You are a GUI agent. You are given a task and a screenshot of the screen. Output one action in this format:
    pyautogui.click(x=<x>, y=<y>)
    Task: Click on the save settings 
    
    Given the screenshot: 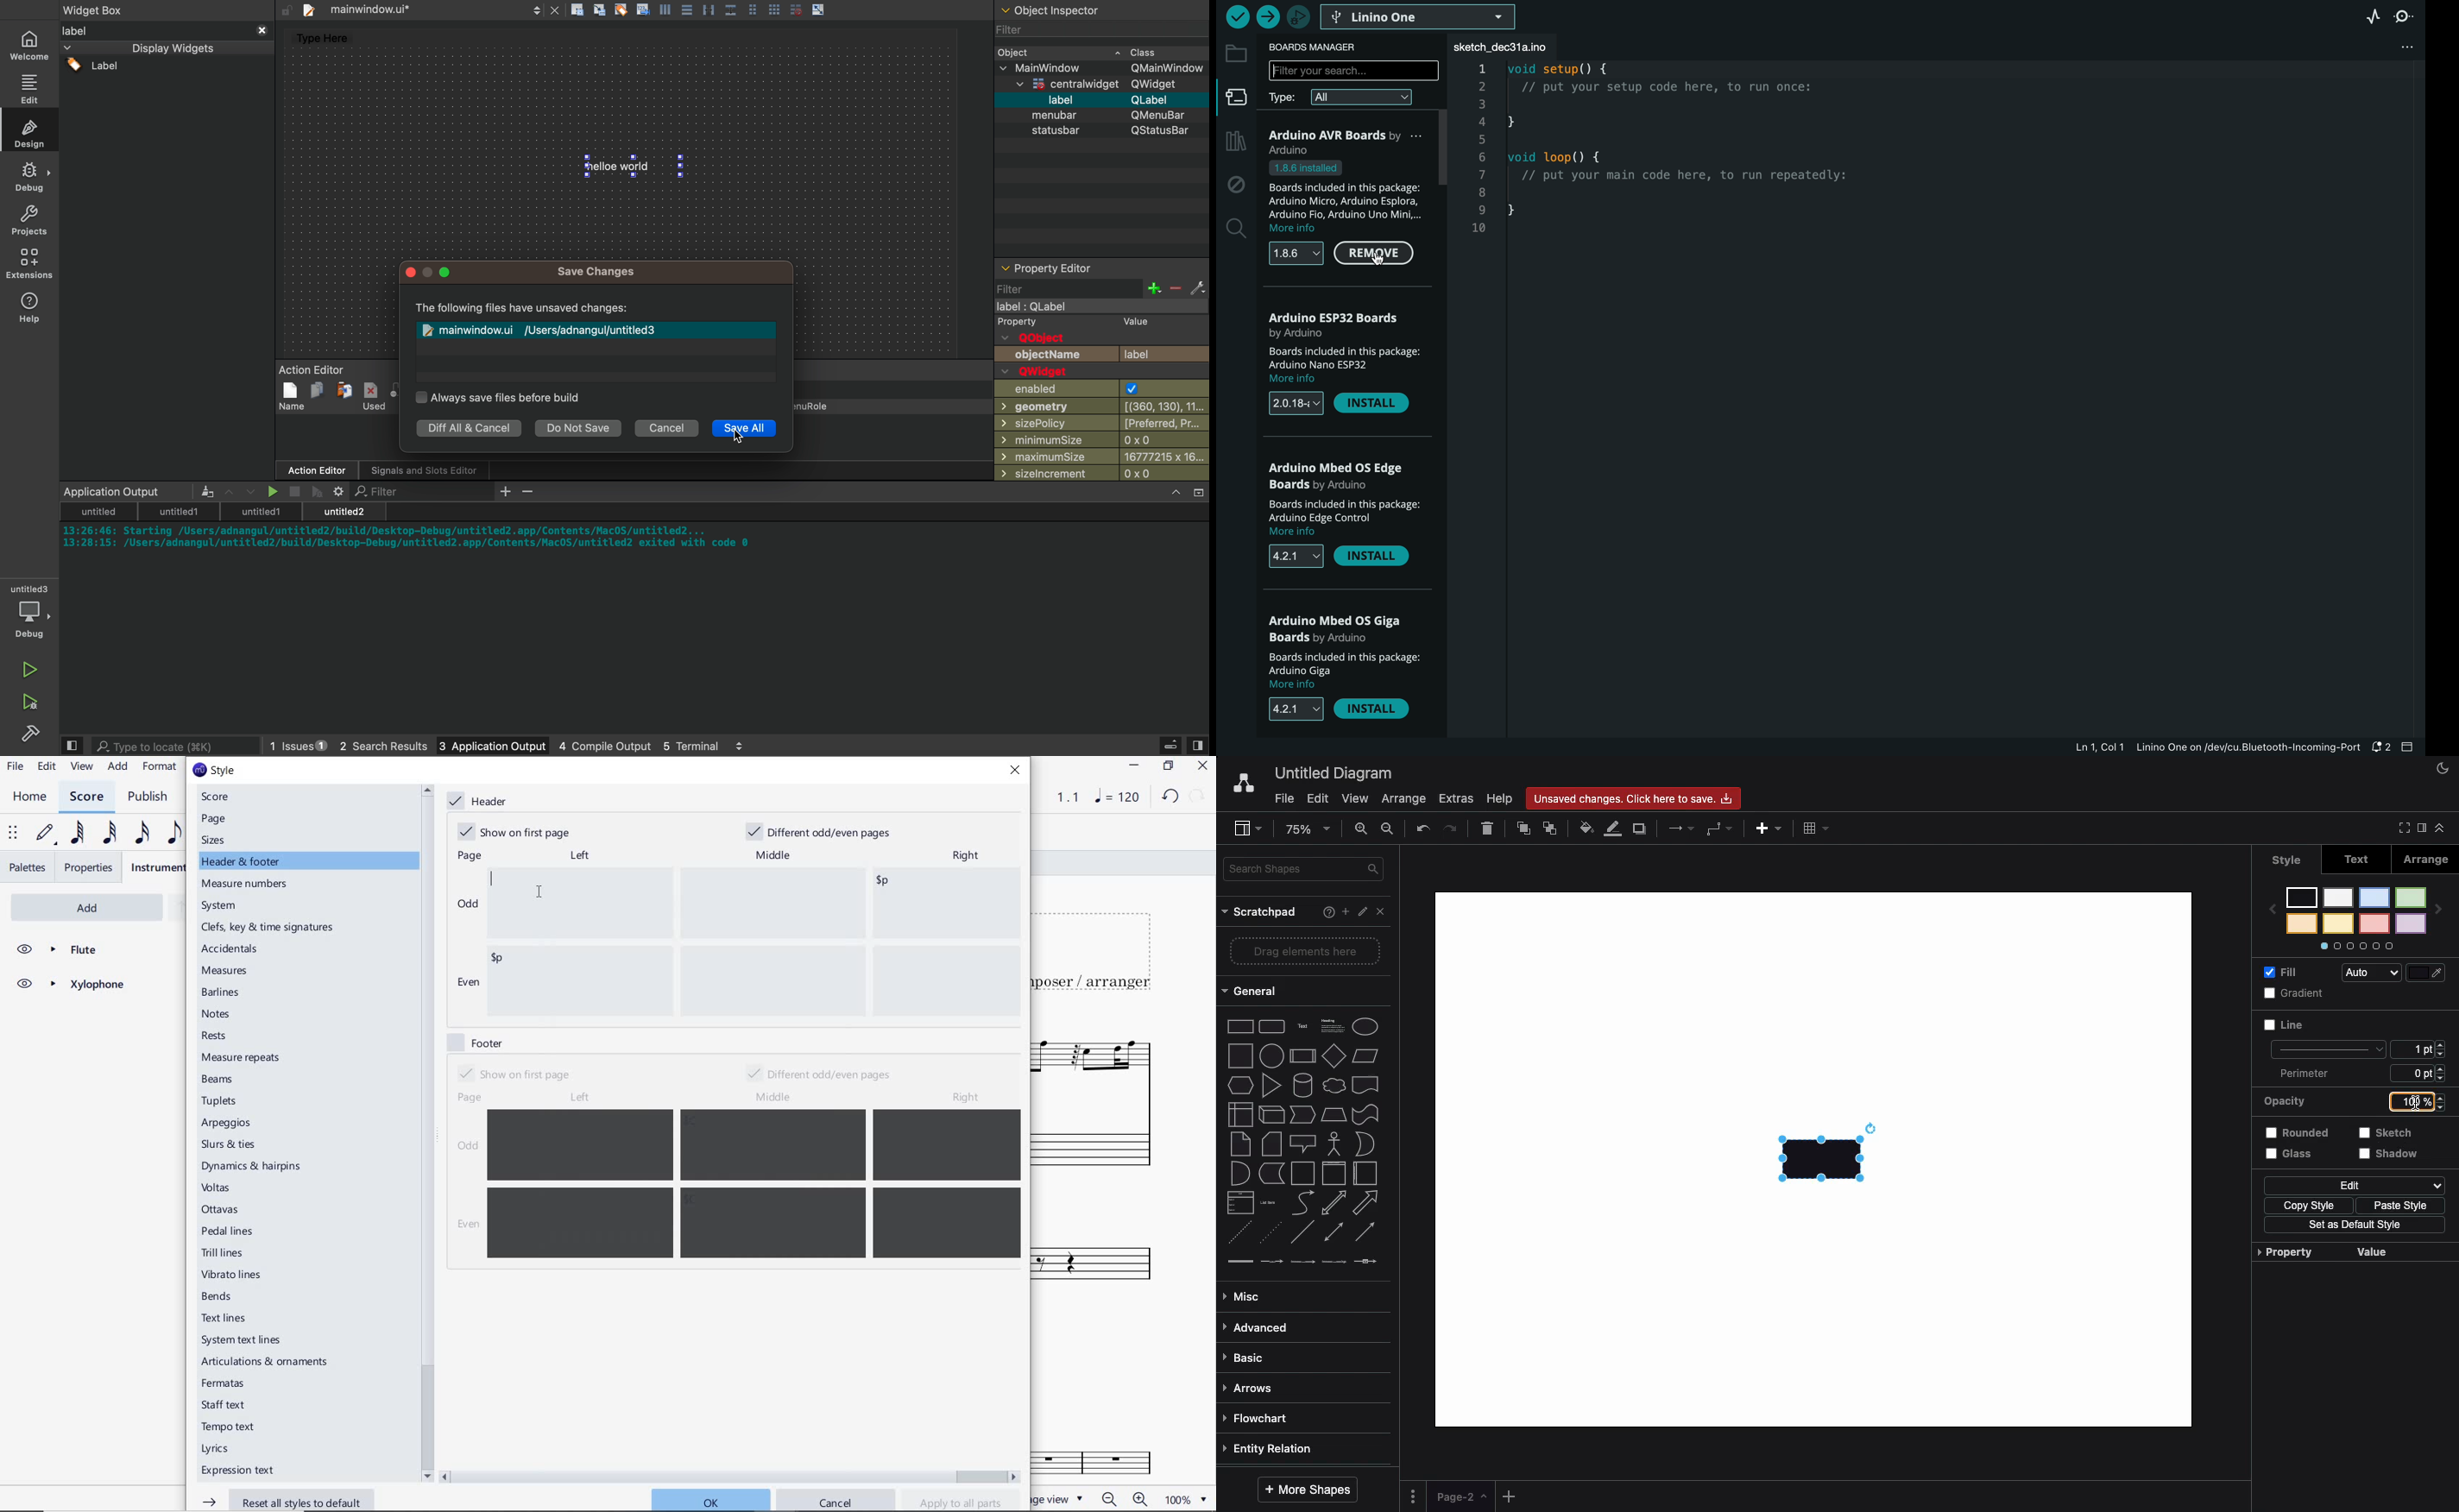 What is the action you would take?
    pyautogui.click(x=499, y=397)
    